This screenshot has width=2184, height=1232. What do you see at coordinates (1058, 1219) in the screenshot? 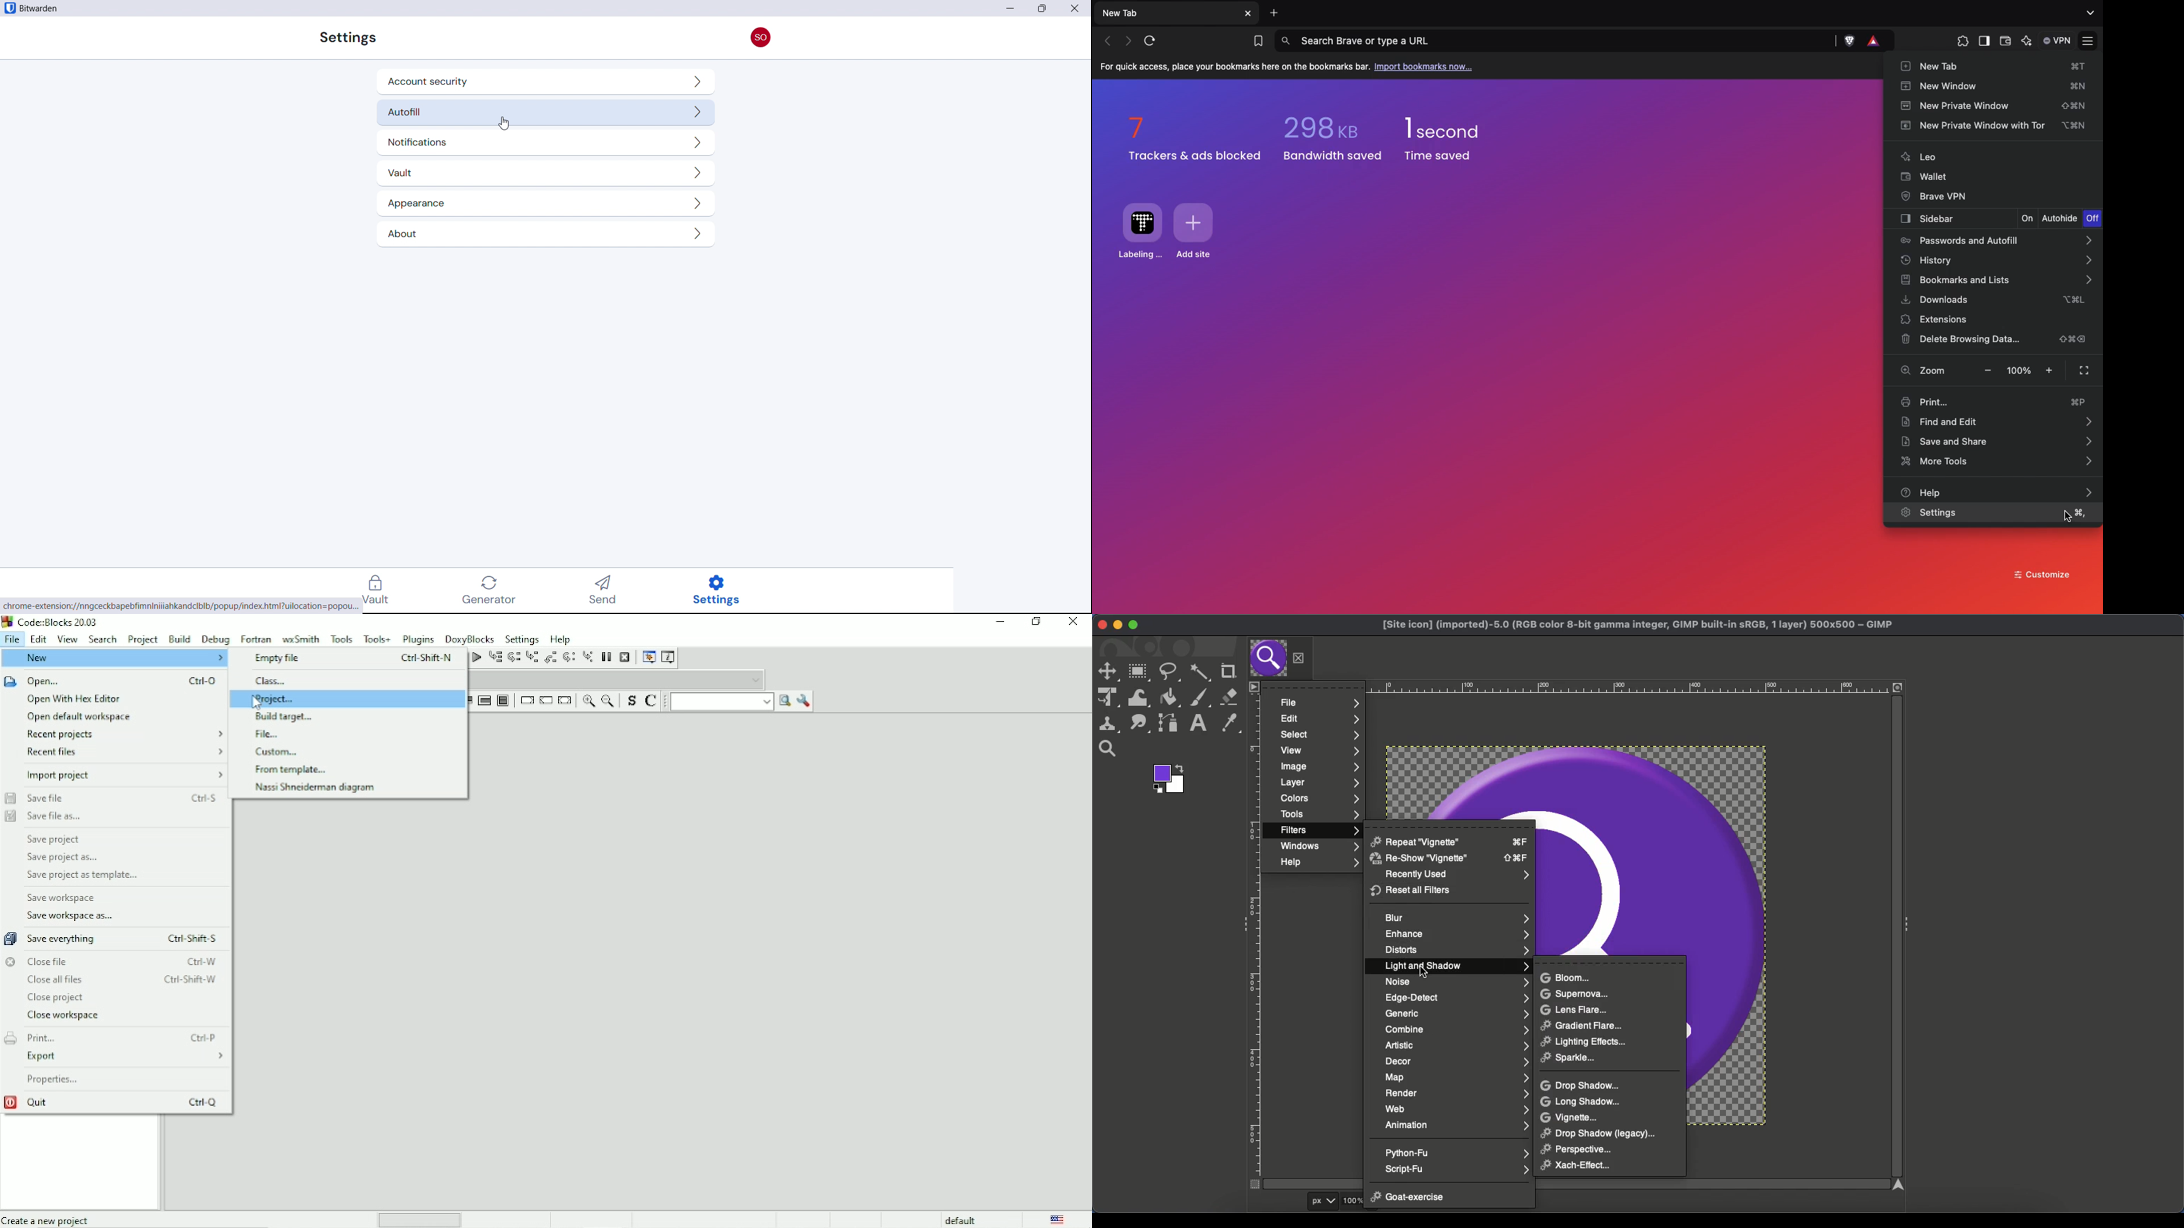
I see `Language` at bounding box center [1058, 1219].